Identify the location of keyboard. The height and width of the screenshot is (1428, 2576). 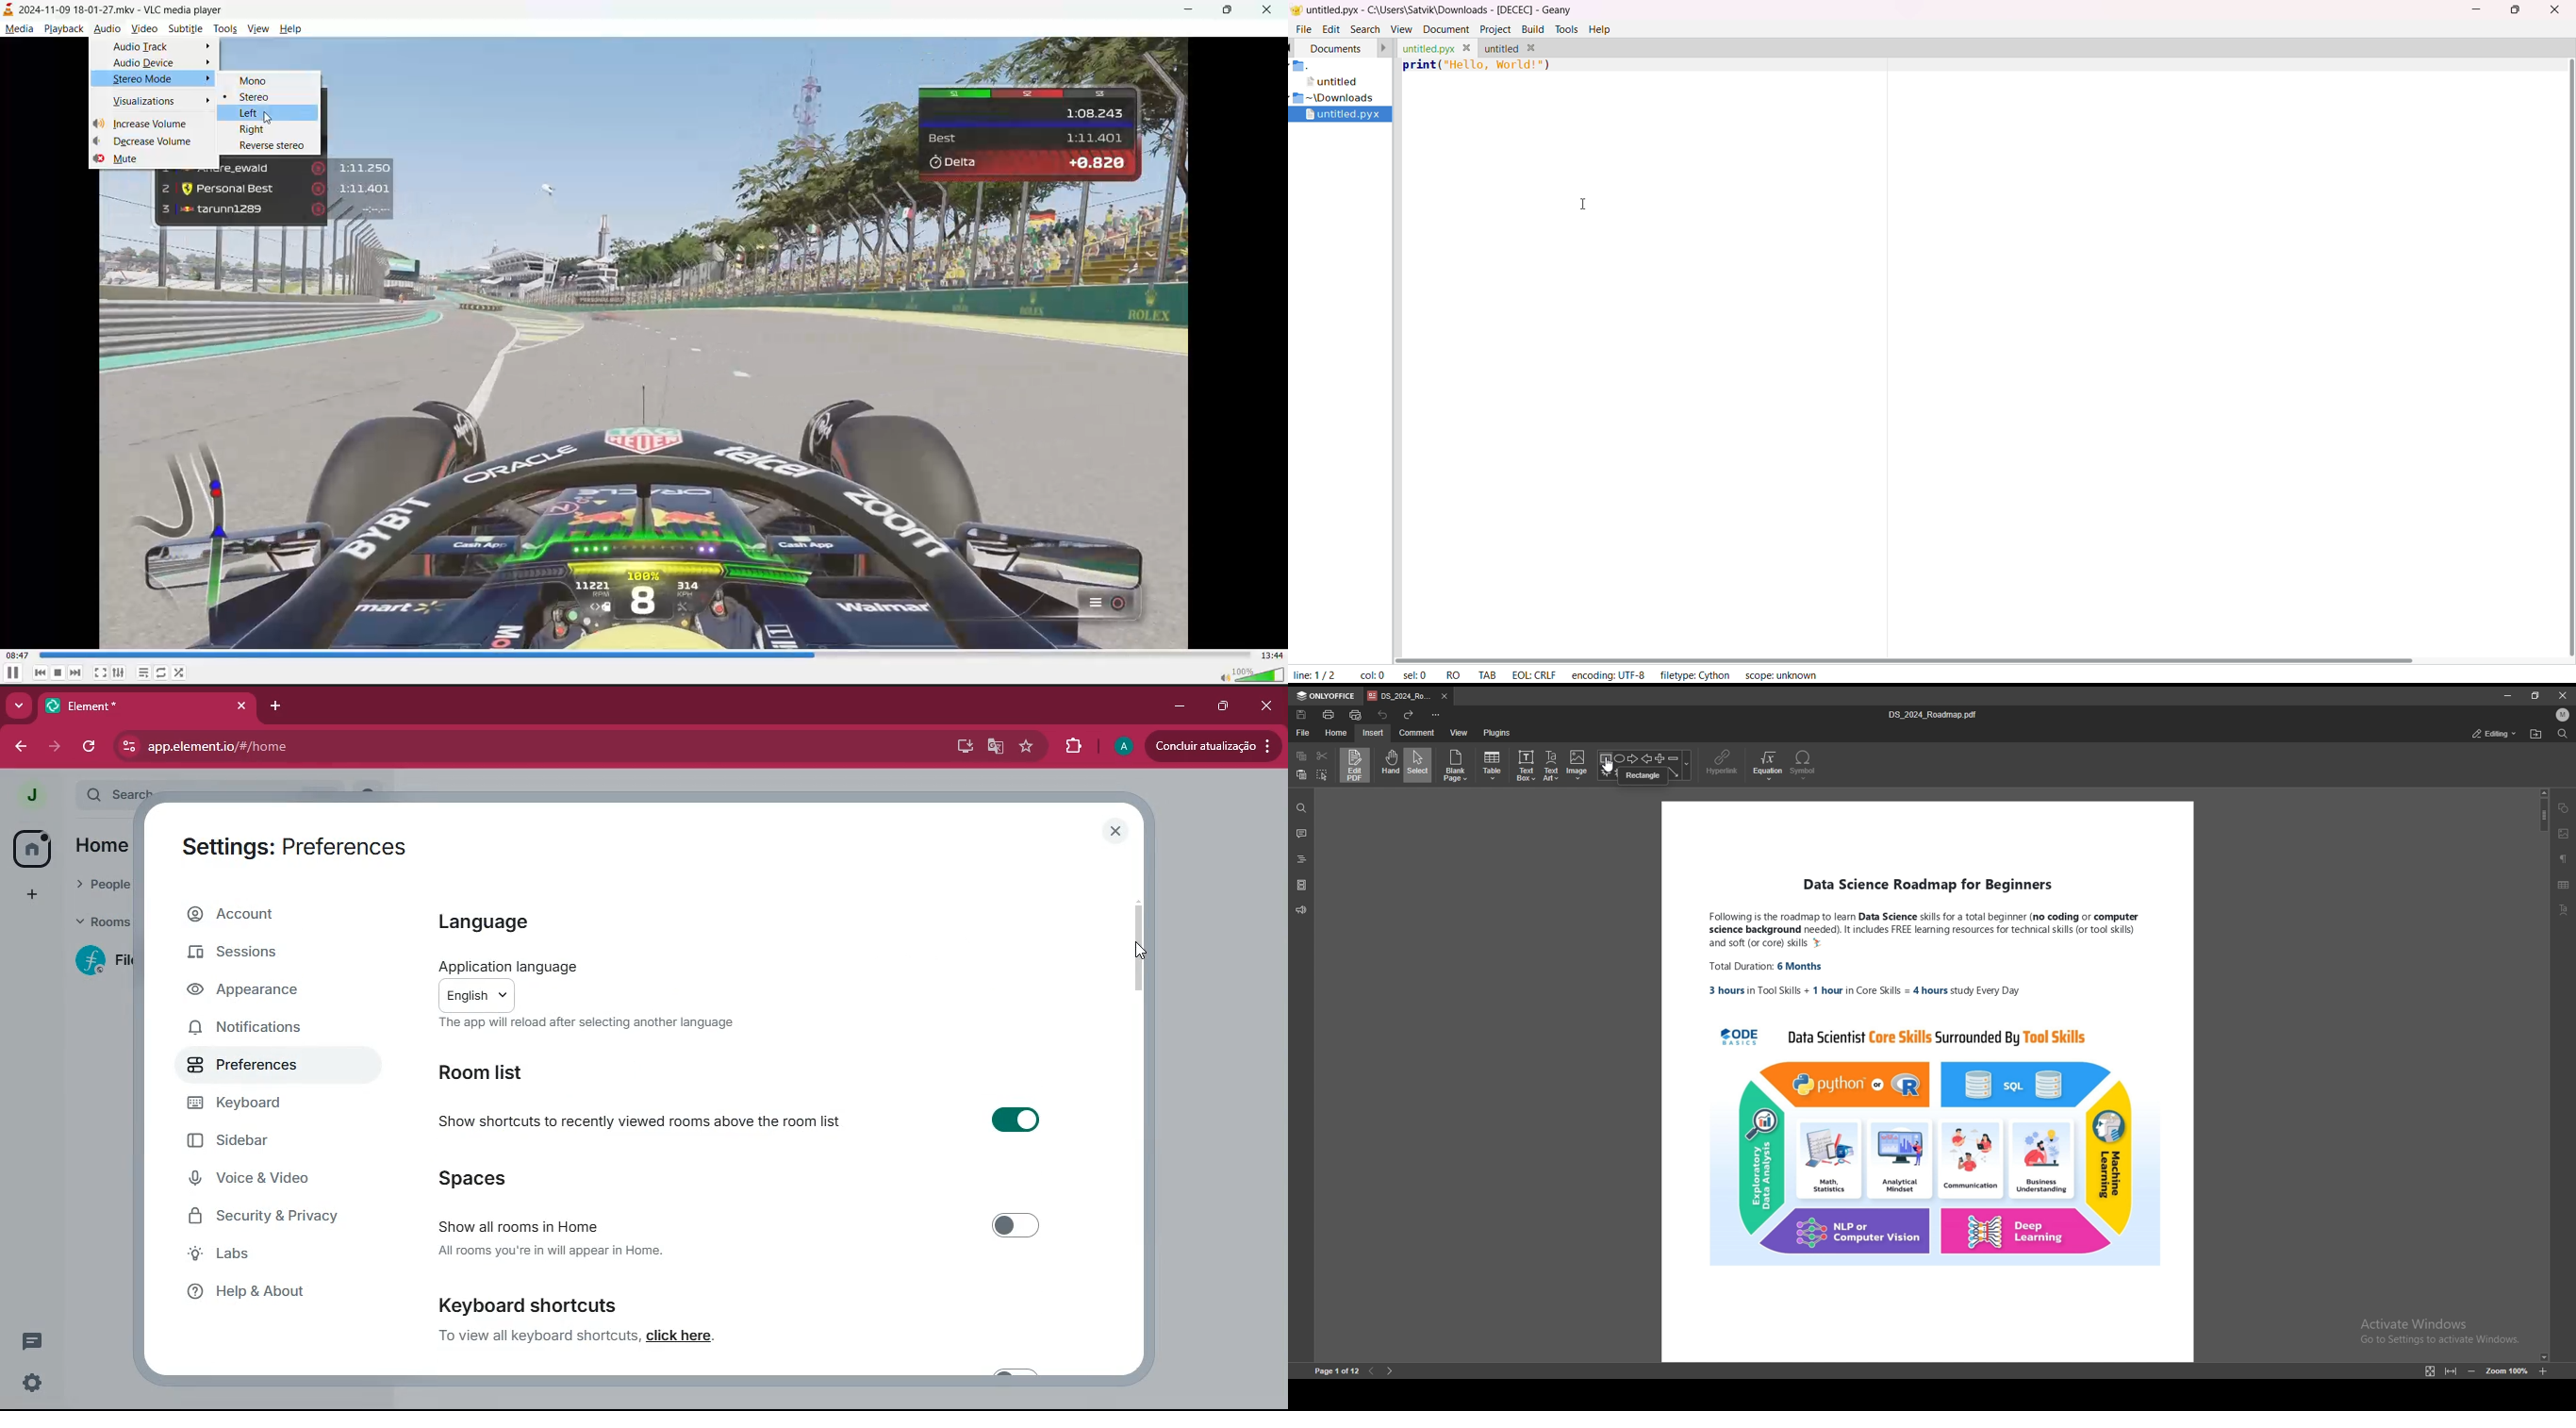
(266, 1104).